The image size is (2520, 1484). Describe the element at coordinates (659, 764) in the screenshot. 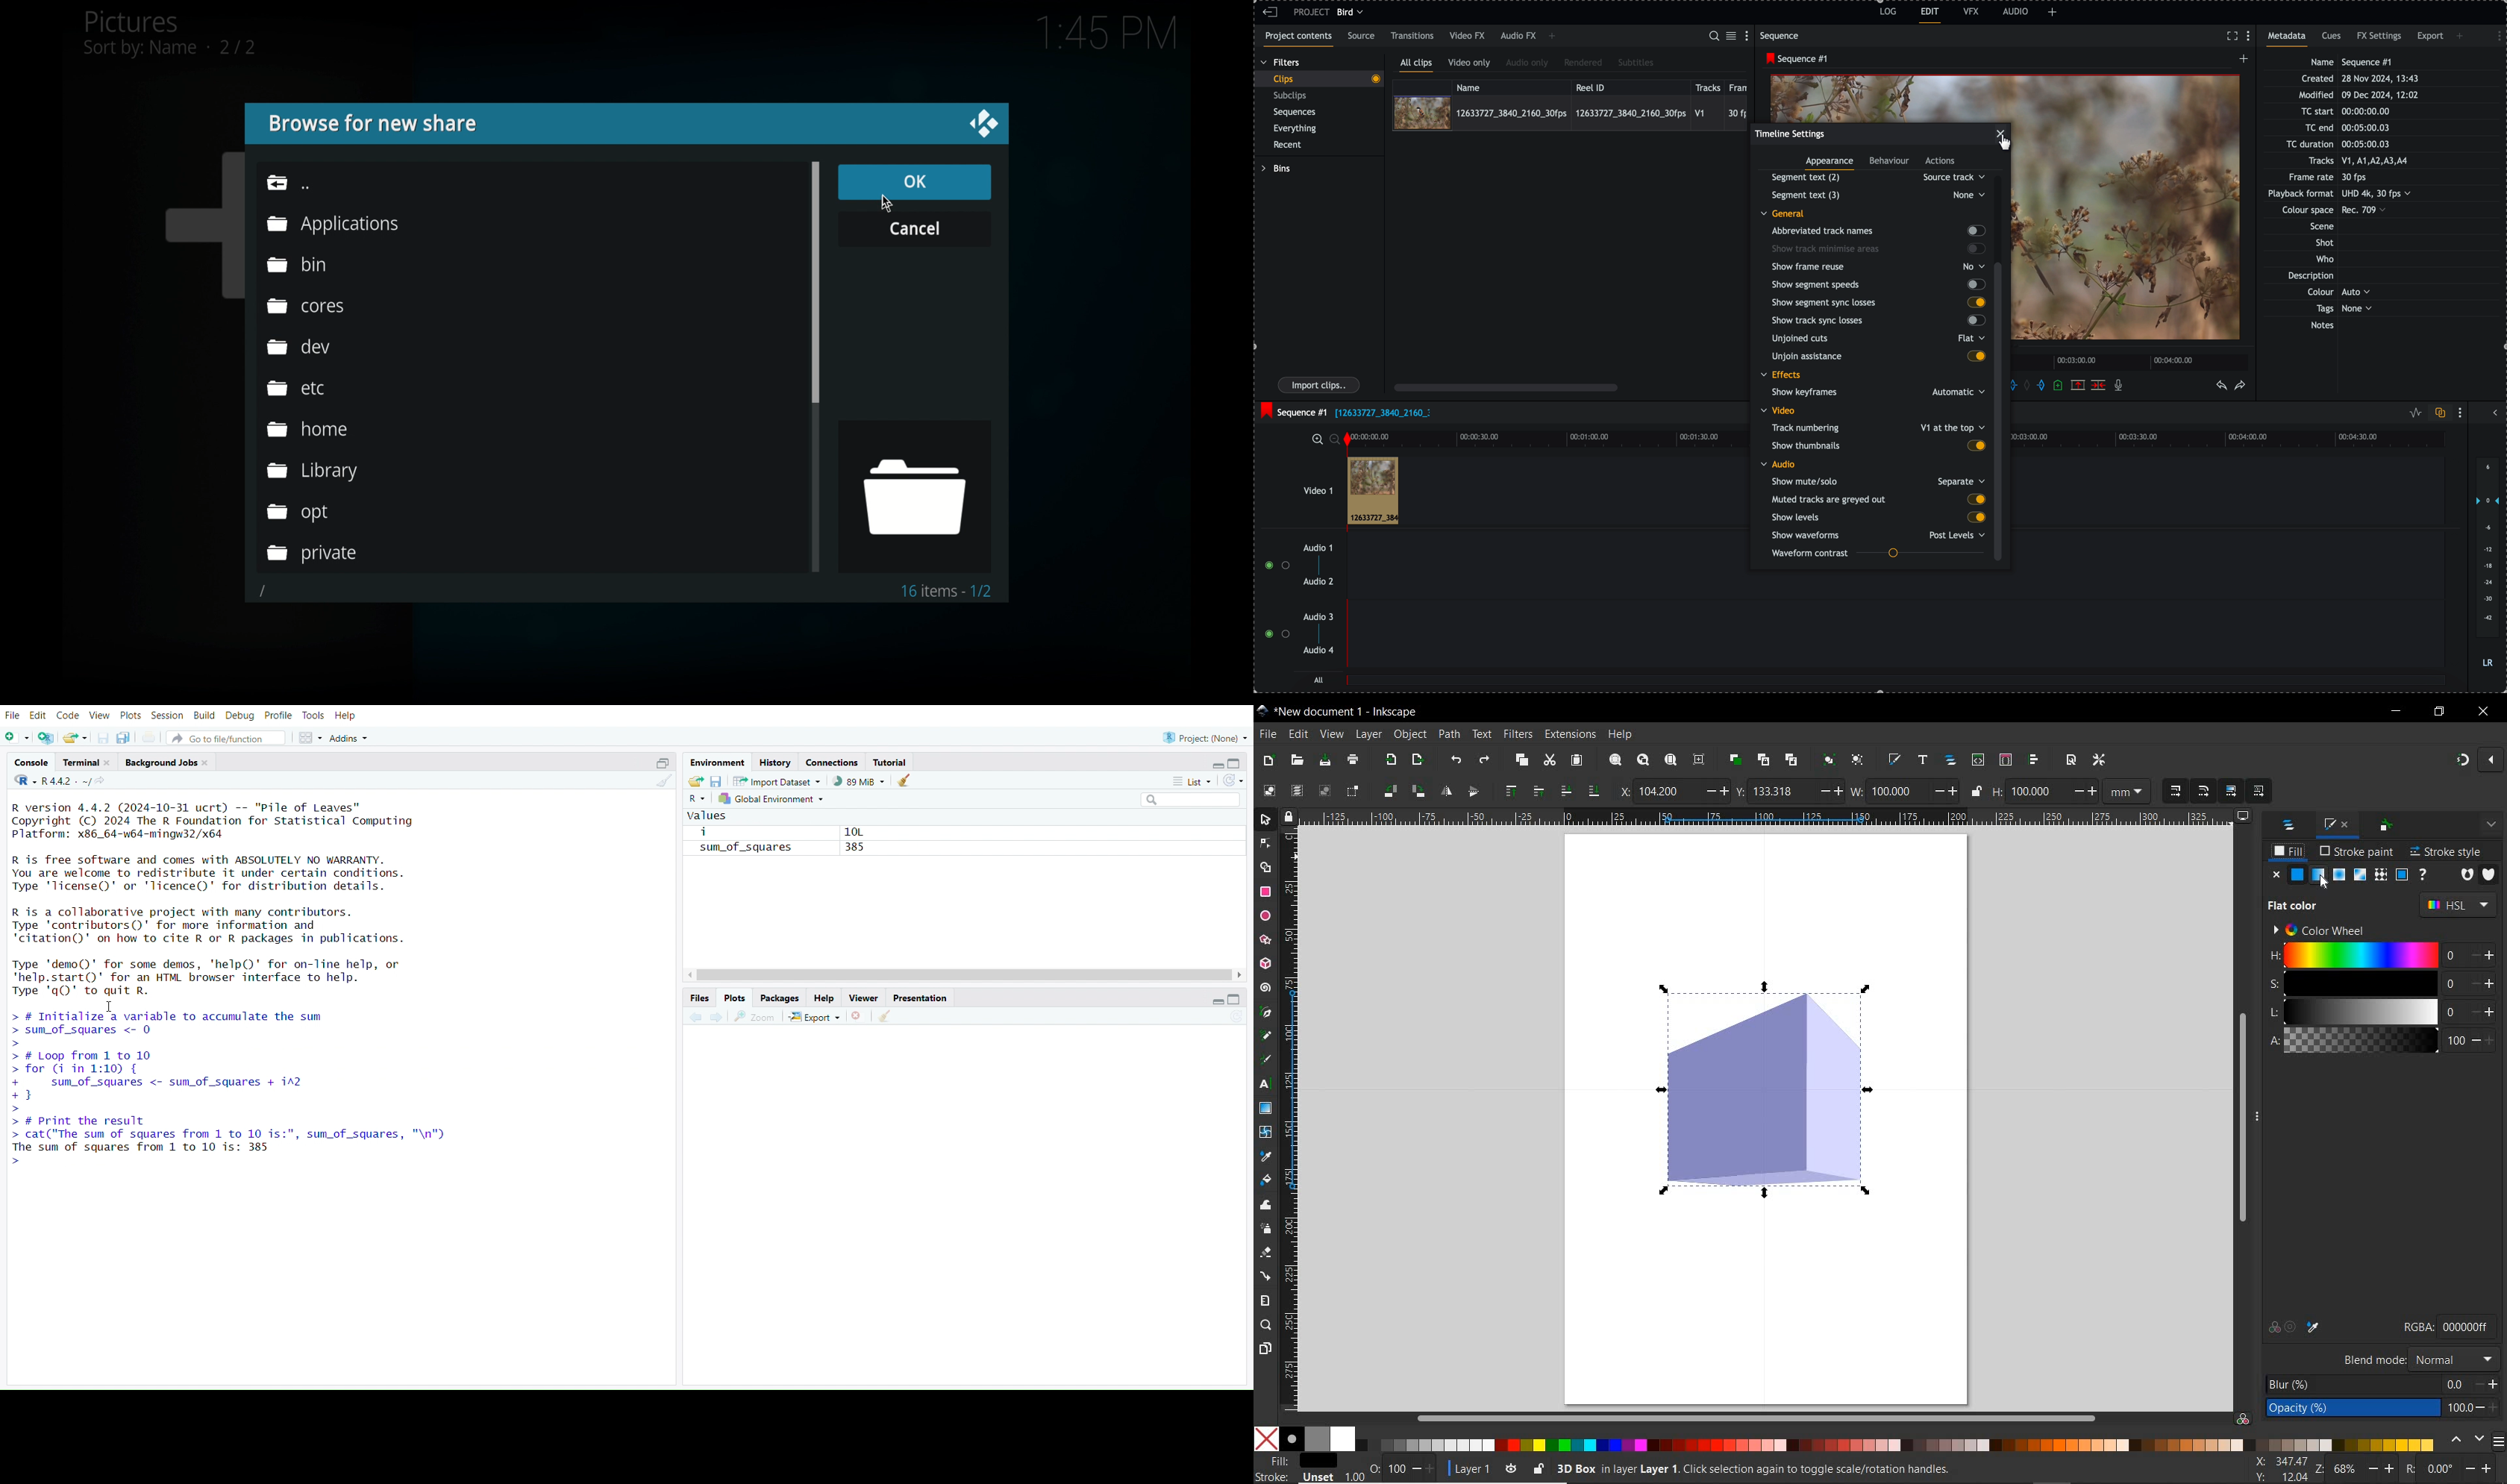

I see `expand` at that location.